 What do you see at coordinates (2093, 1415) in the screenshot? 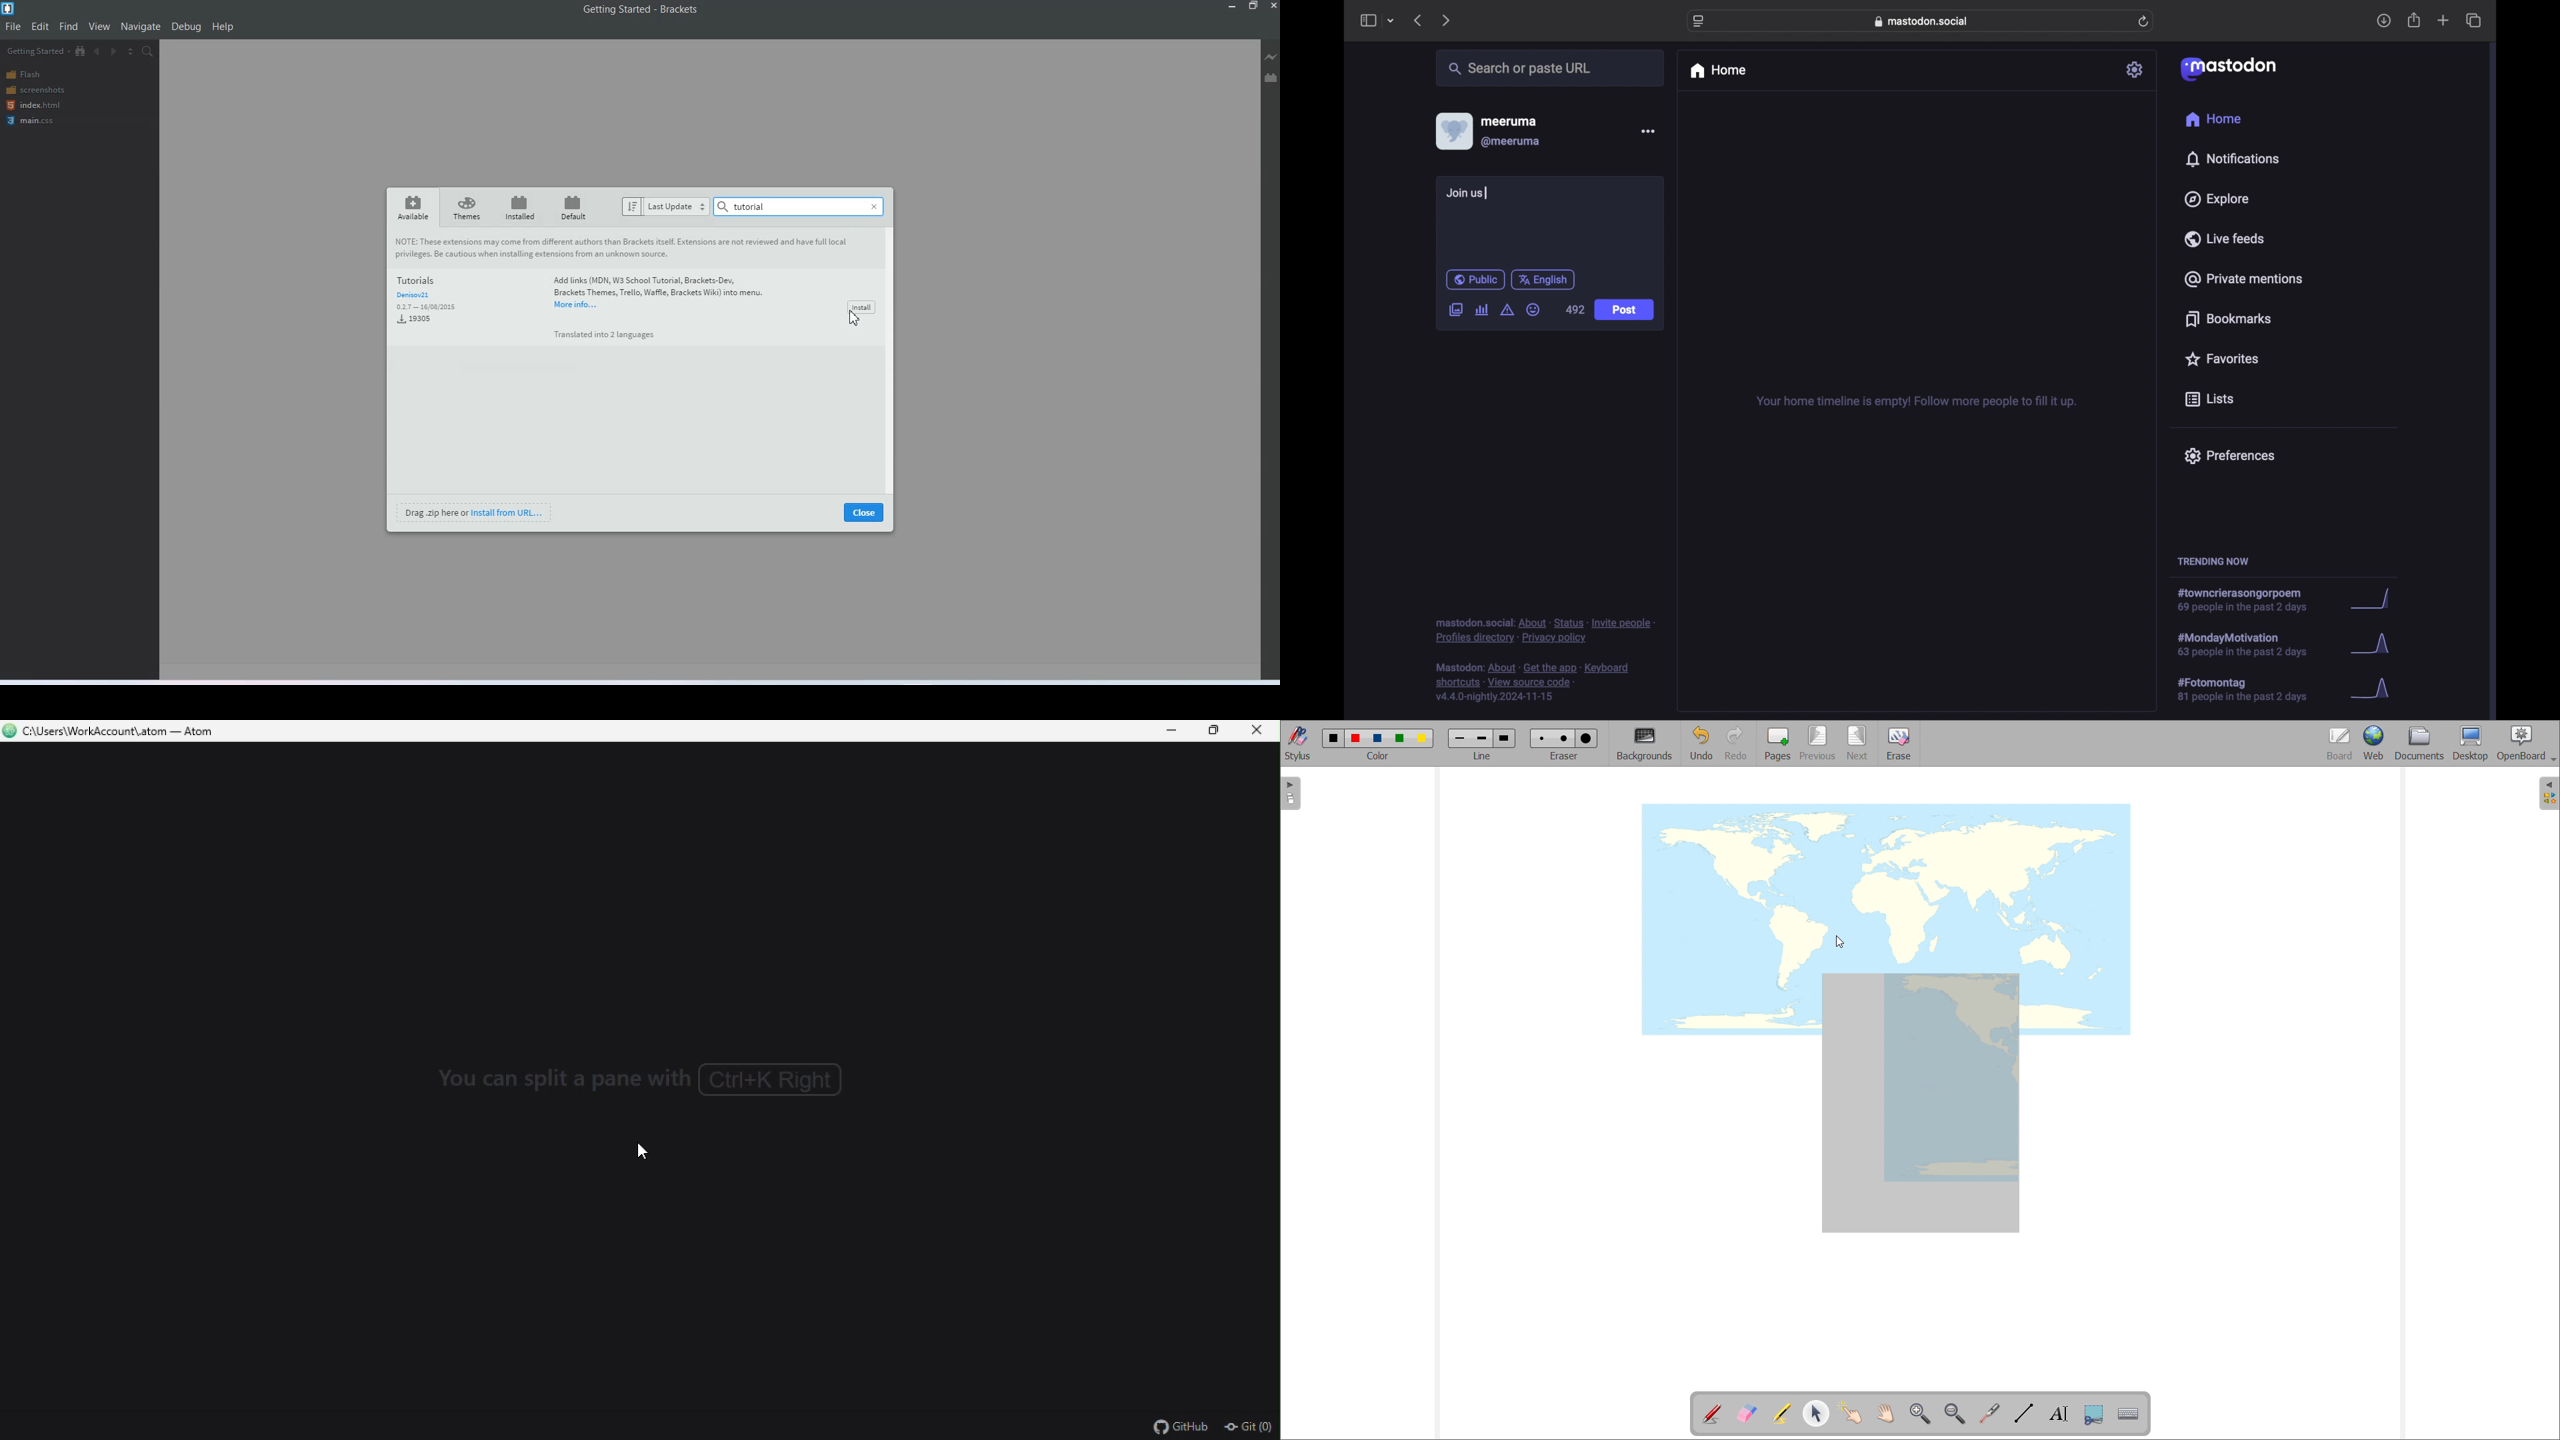
I see `capture part of the screen` at bounding box center [2093, 1415].